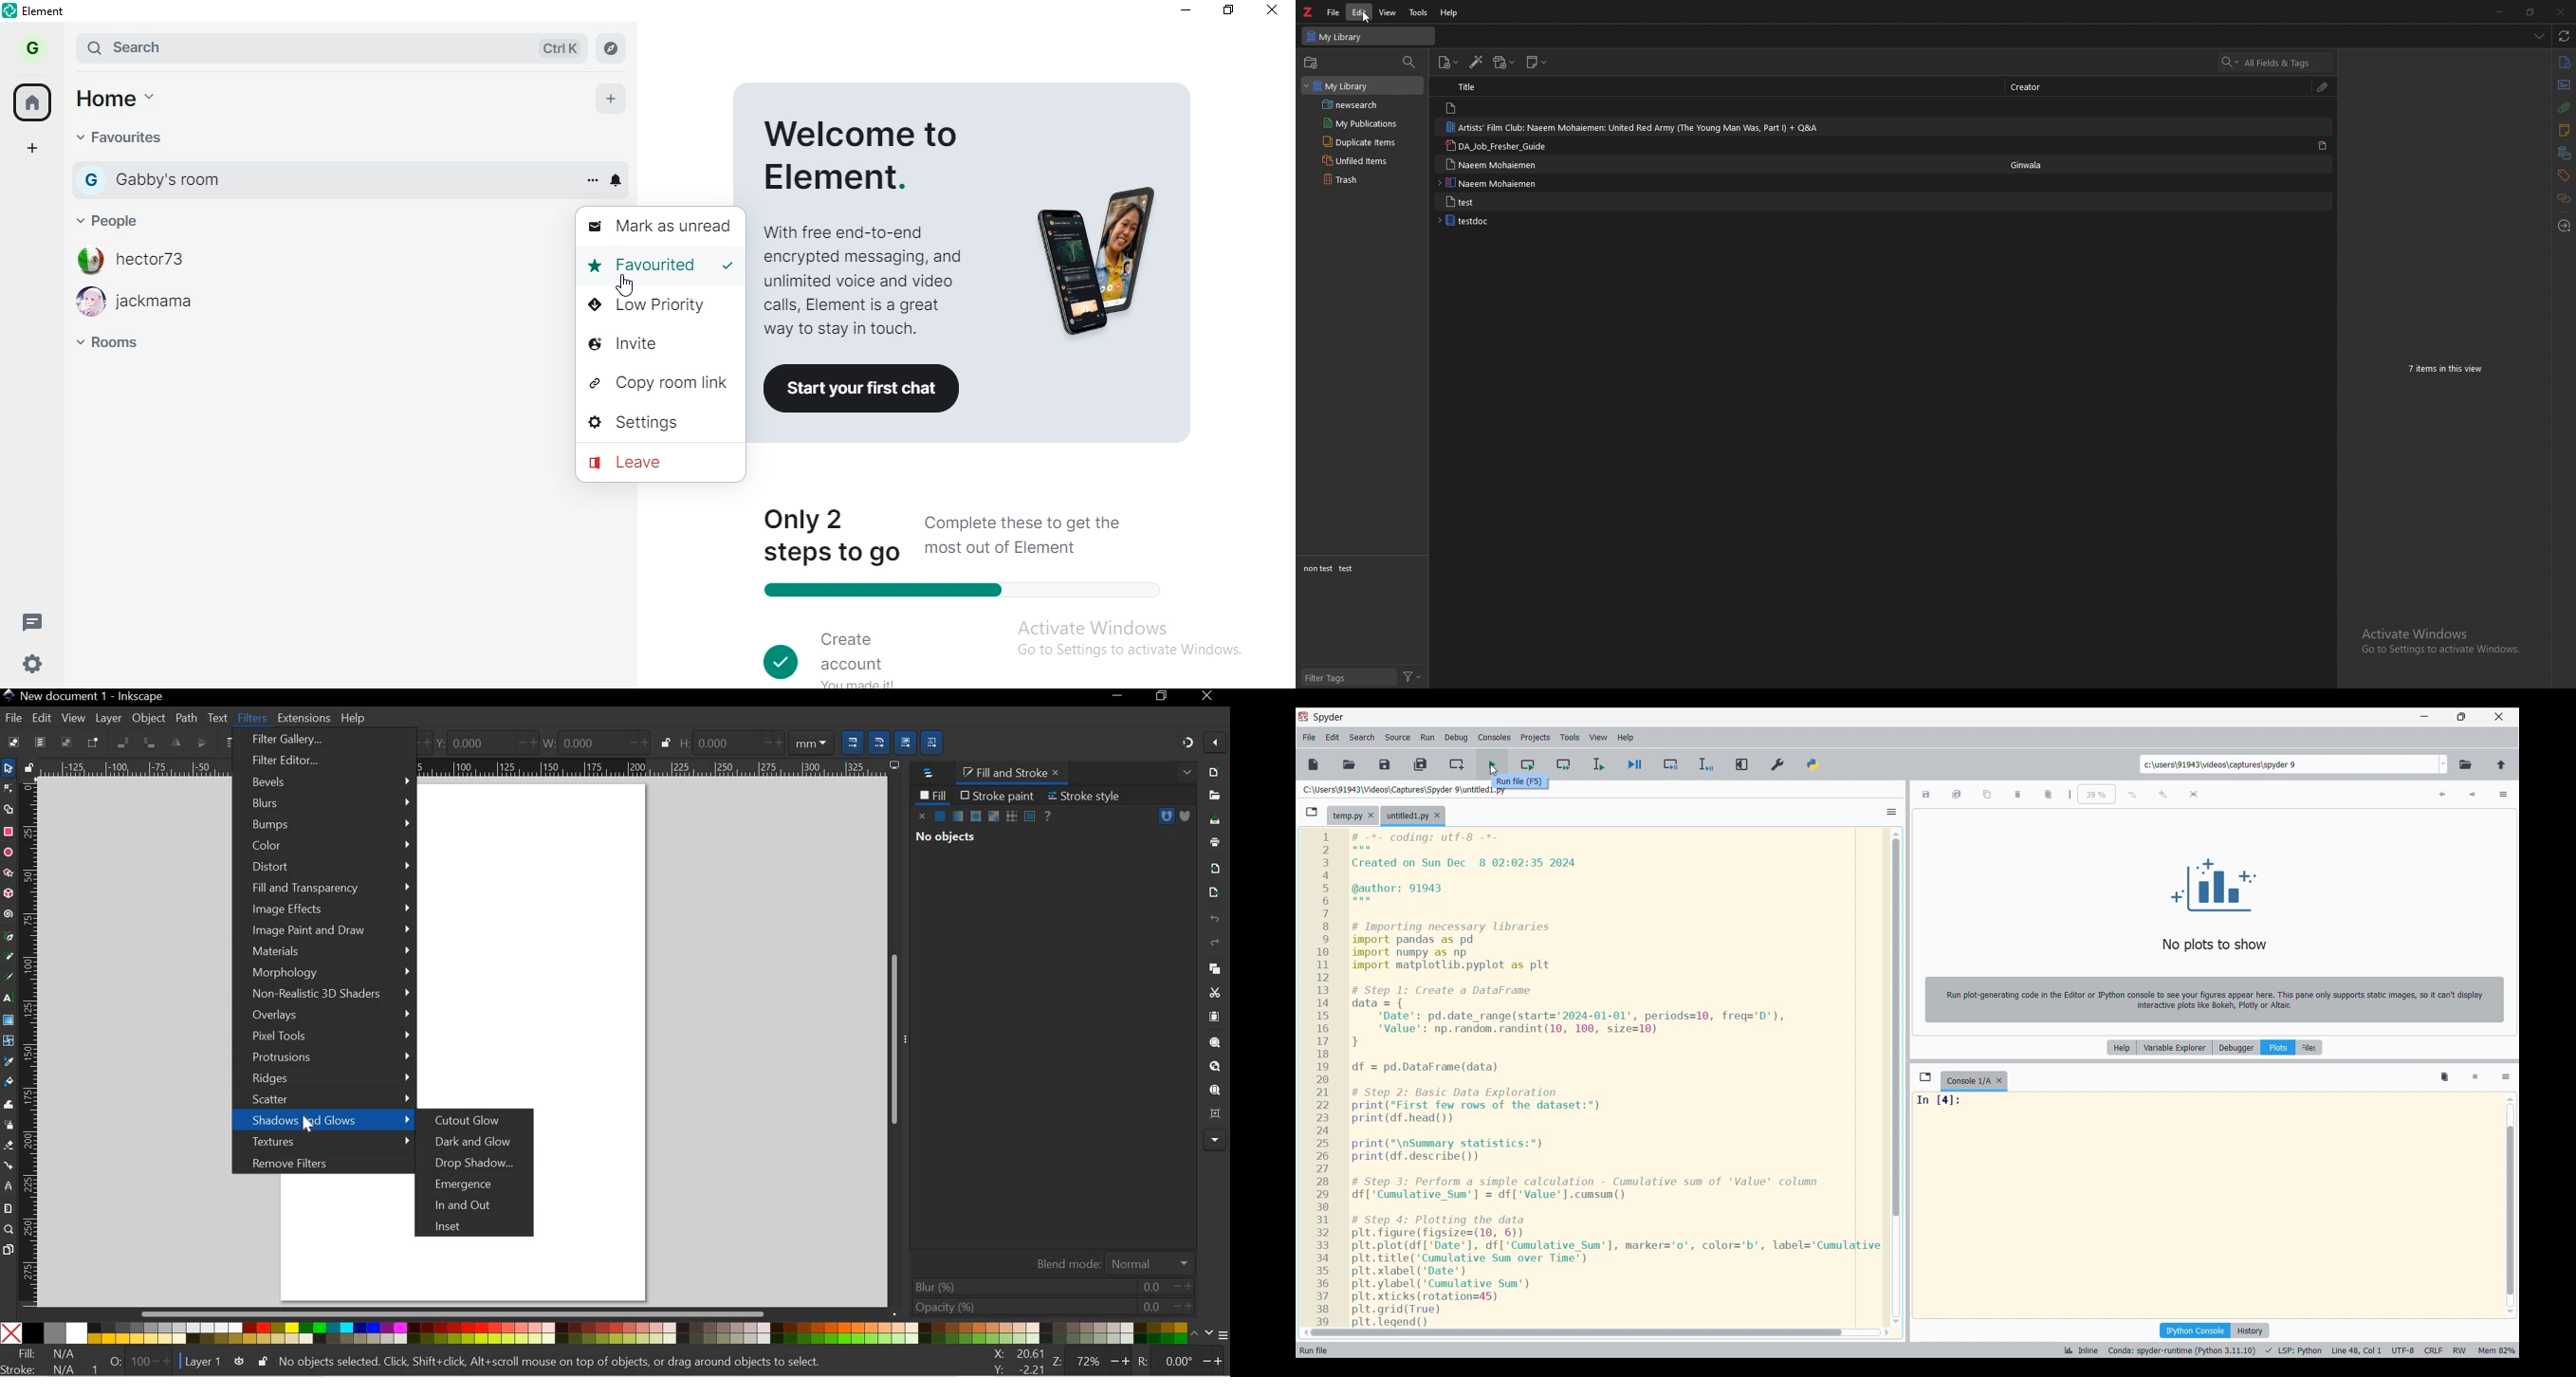 This screenshot has height=1400, width=2576. I want to click on cursor, so click(1495, 772).